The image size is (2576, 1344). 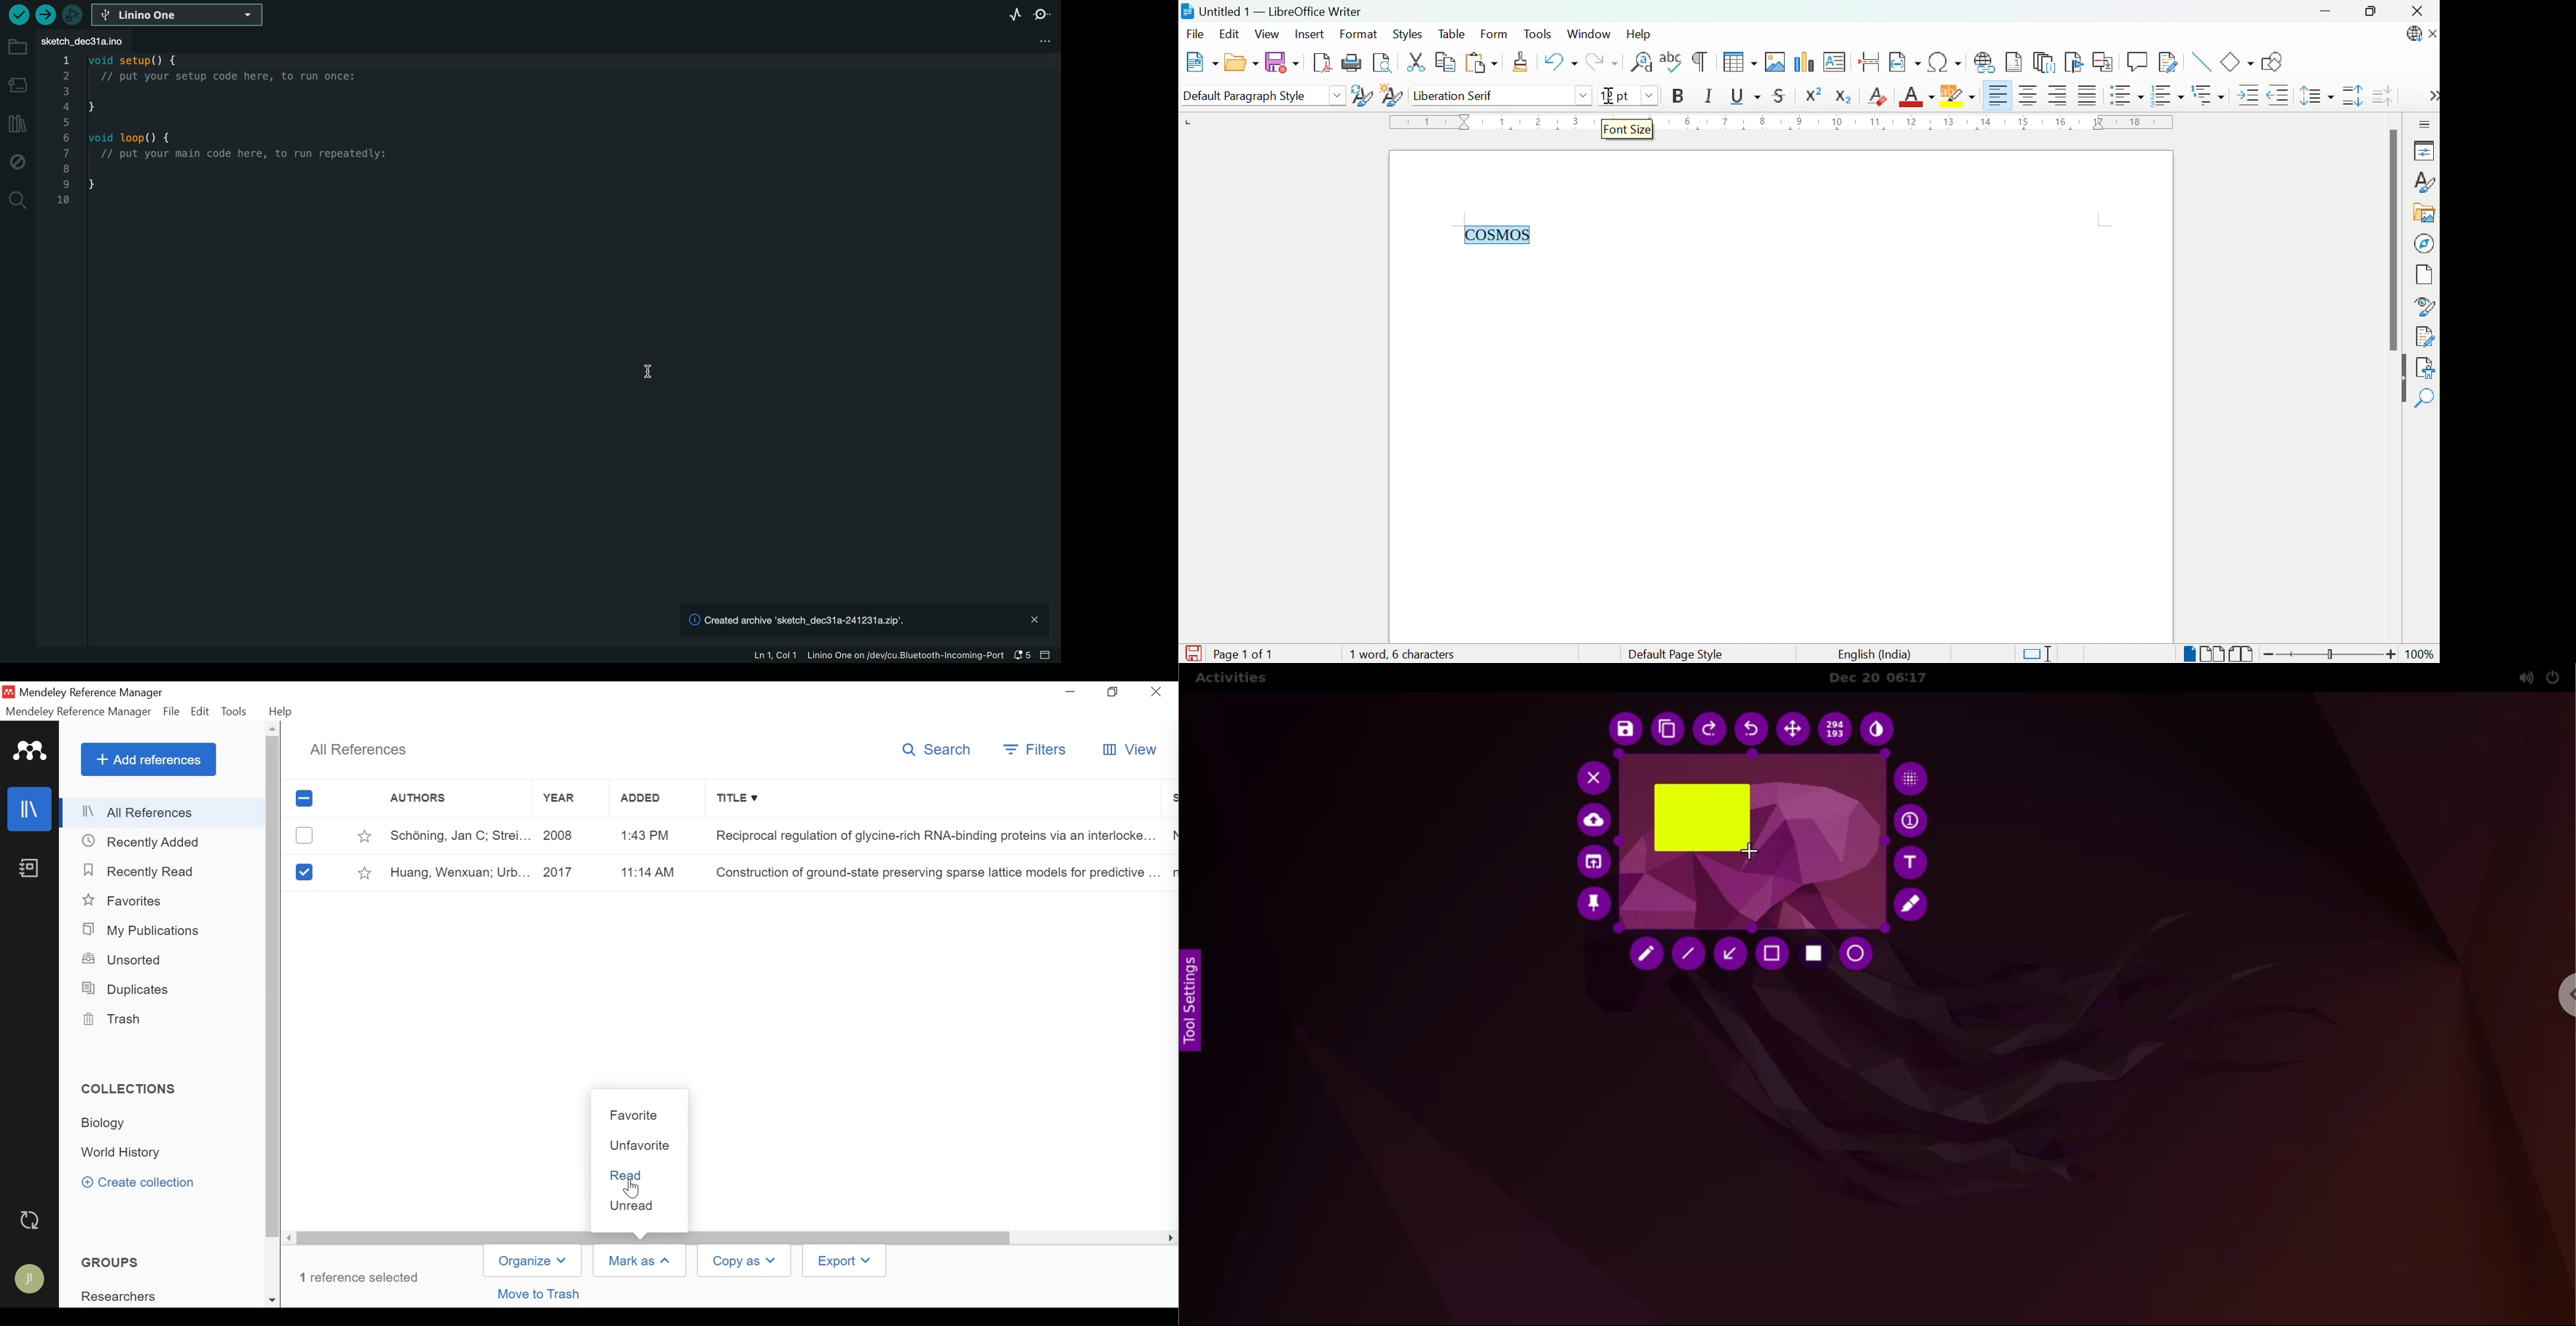 I want to click on Bold, so click(x=1677, y=95).